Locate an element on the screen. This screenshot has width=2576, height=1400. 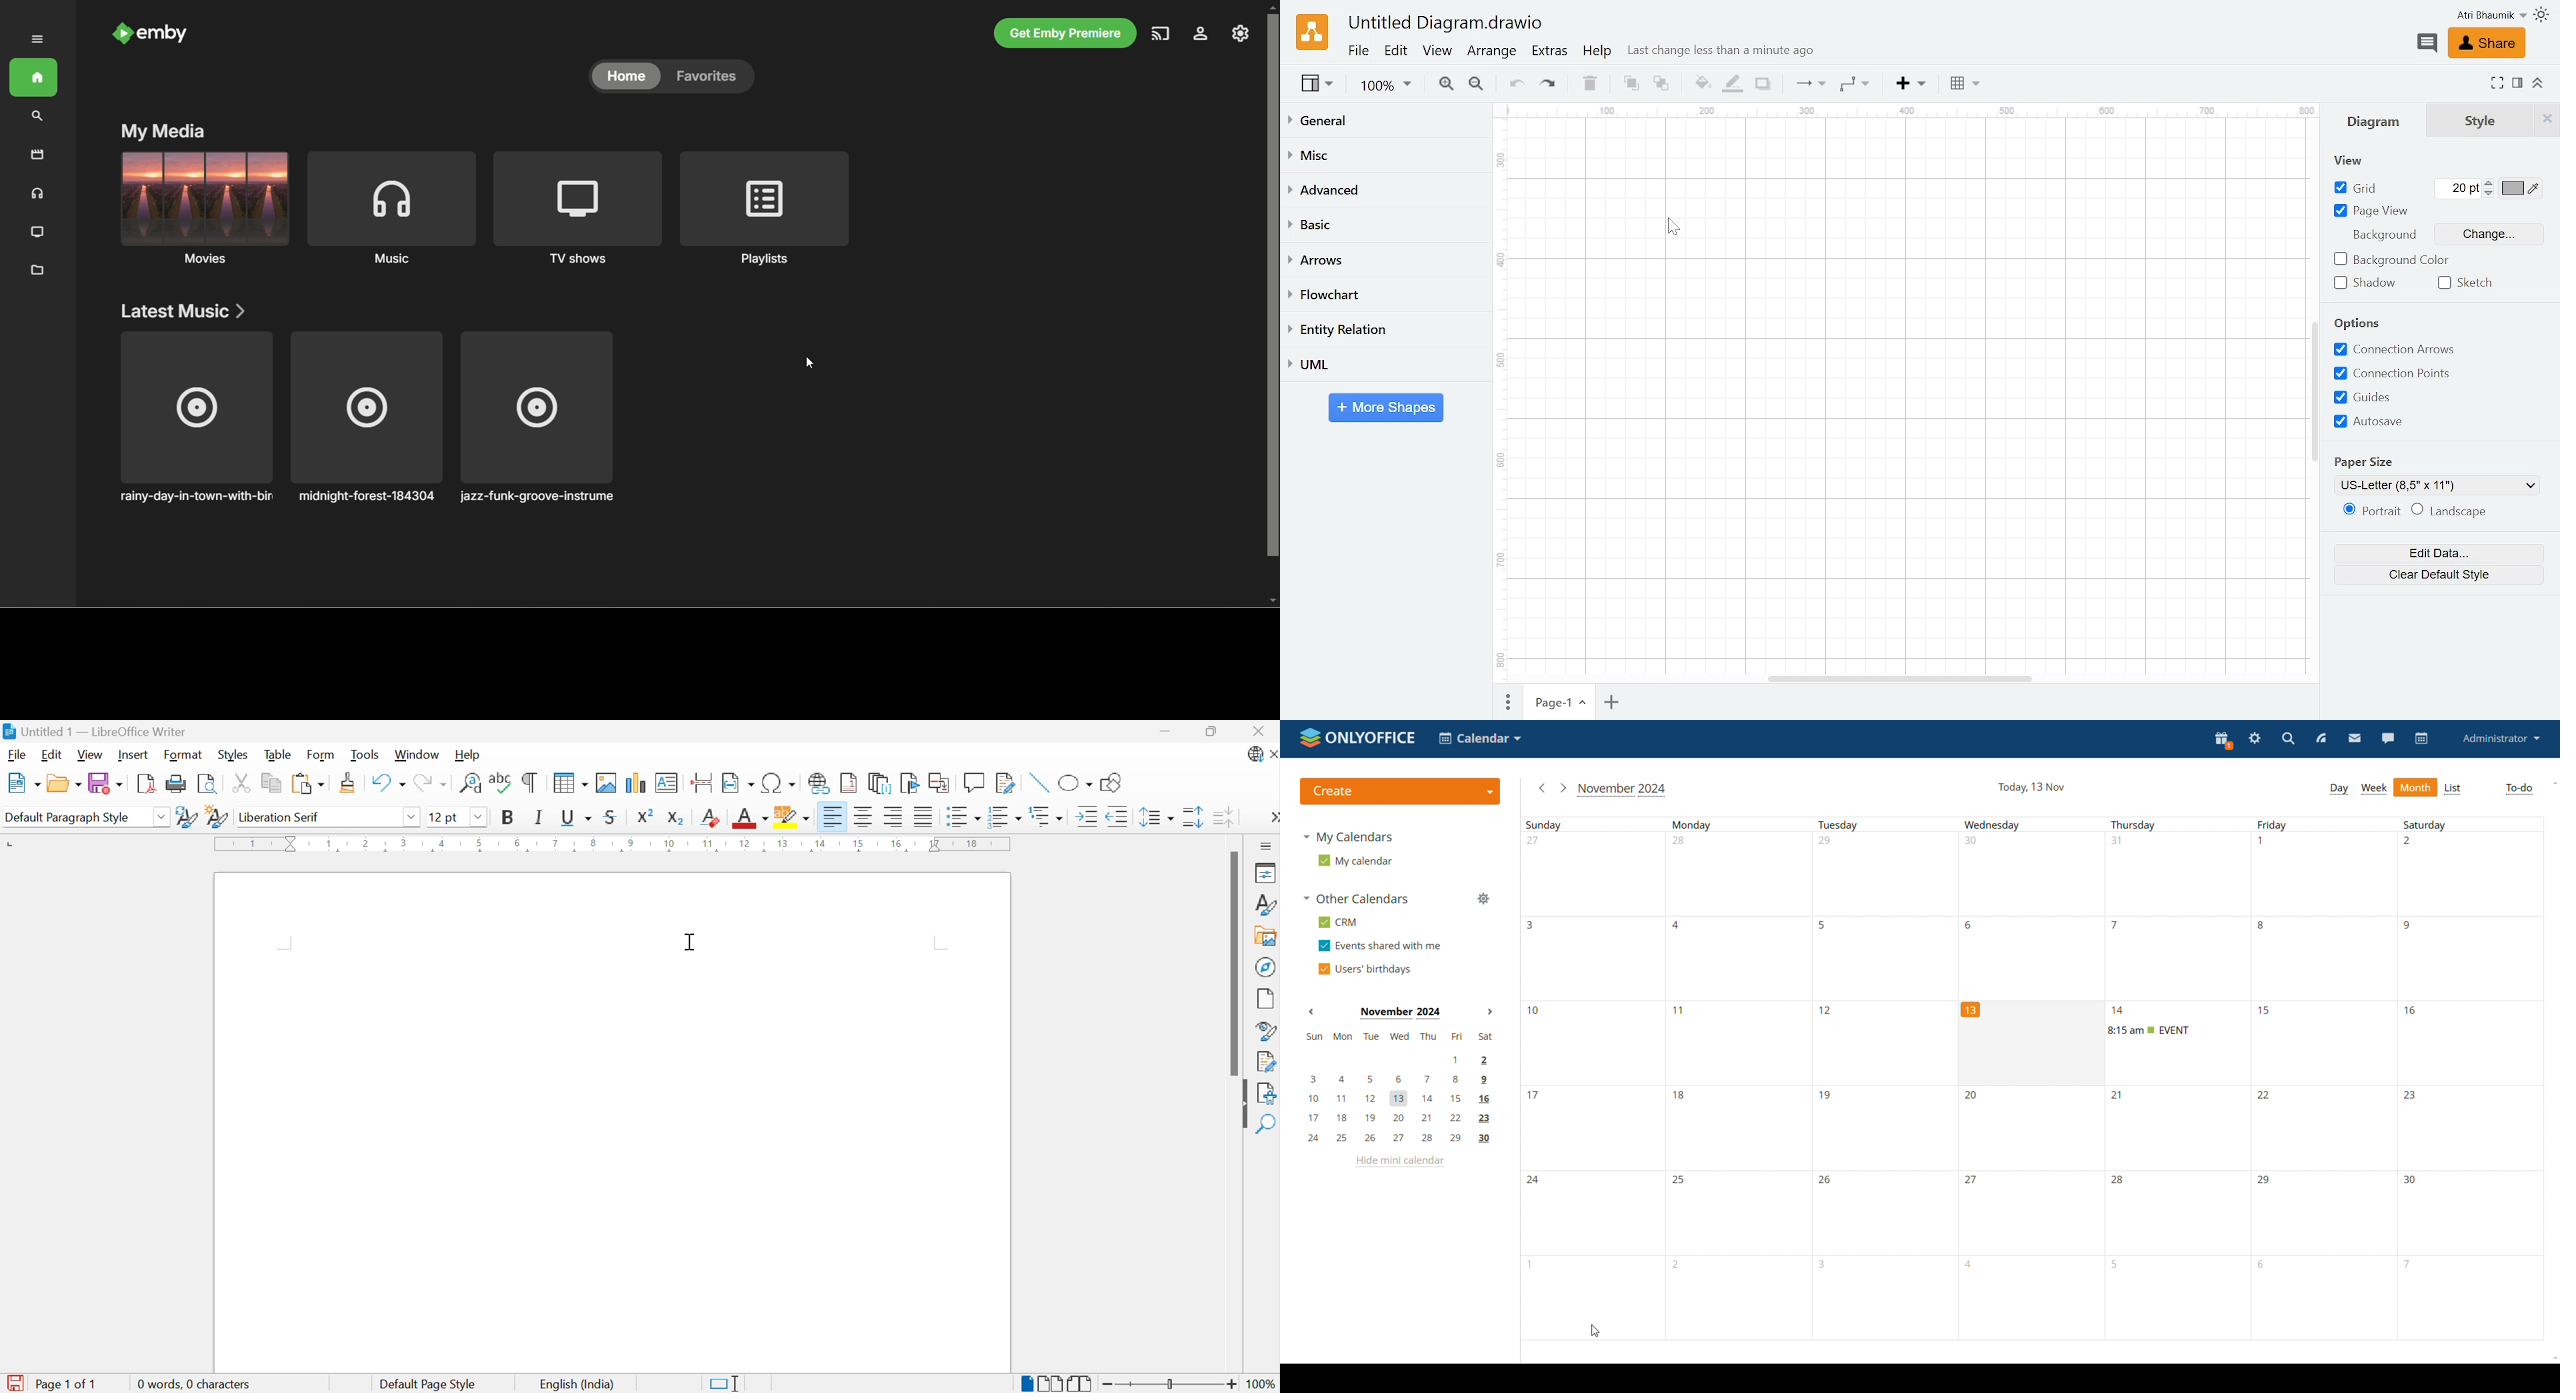
Insert special characters is located at coordinates (777, 783).